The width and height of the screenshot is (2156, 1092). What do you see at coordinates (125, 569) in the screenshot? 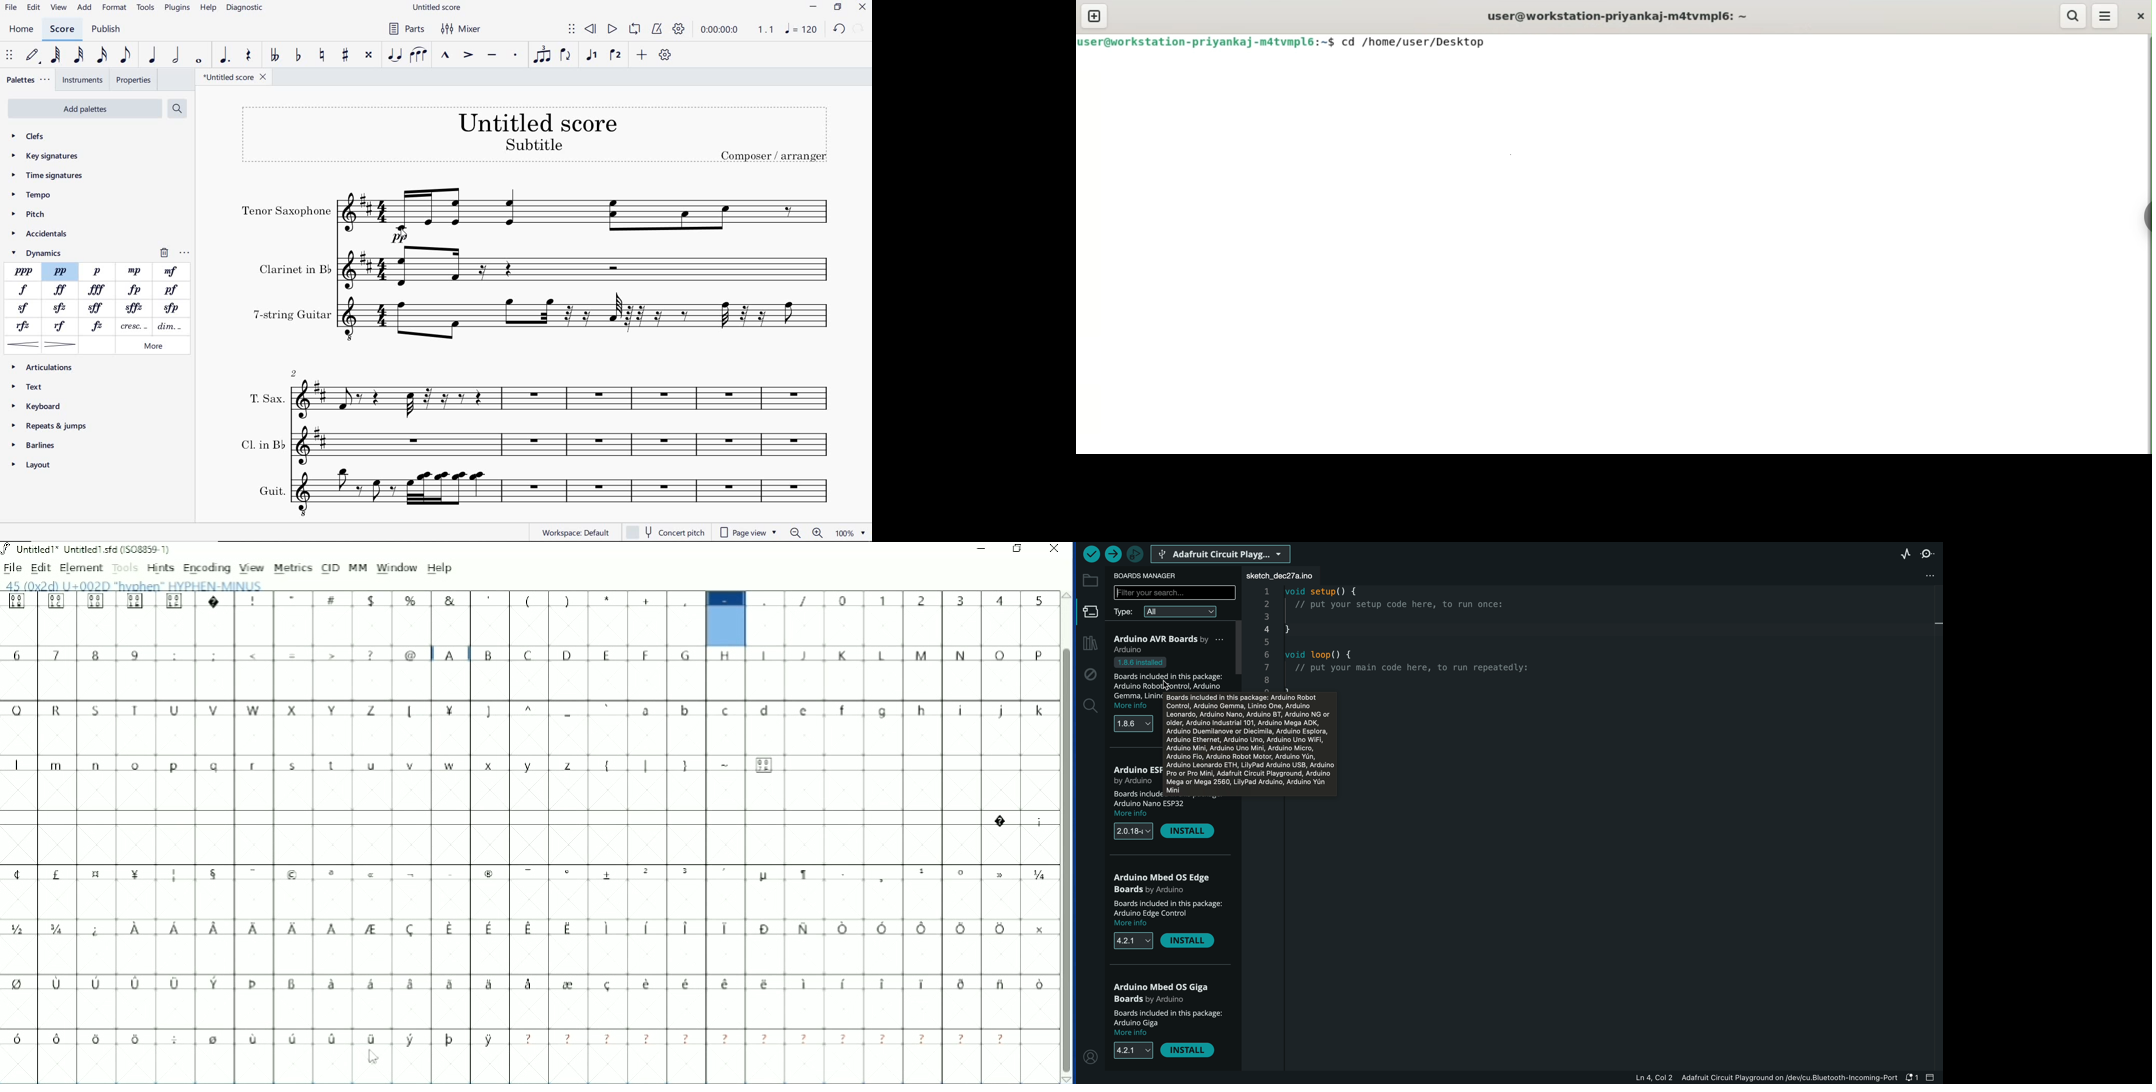
I see `Tools` at bounding box center [125, 569].